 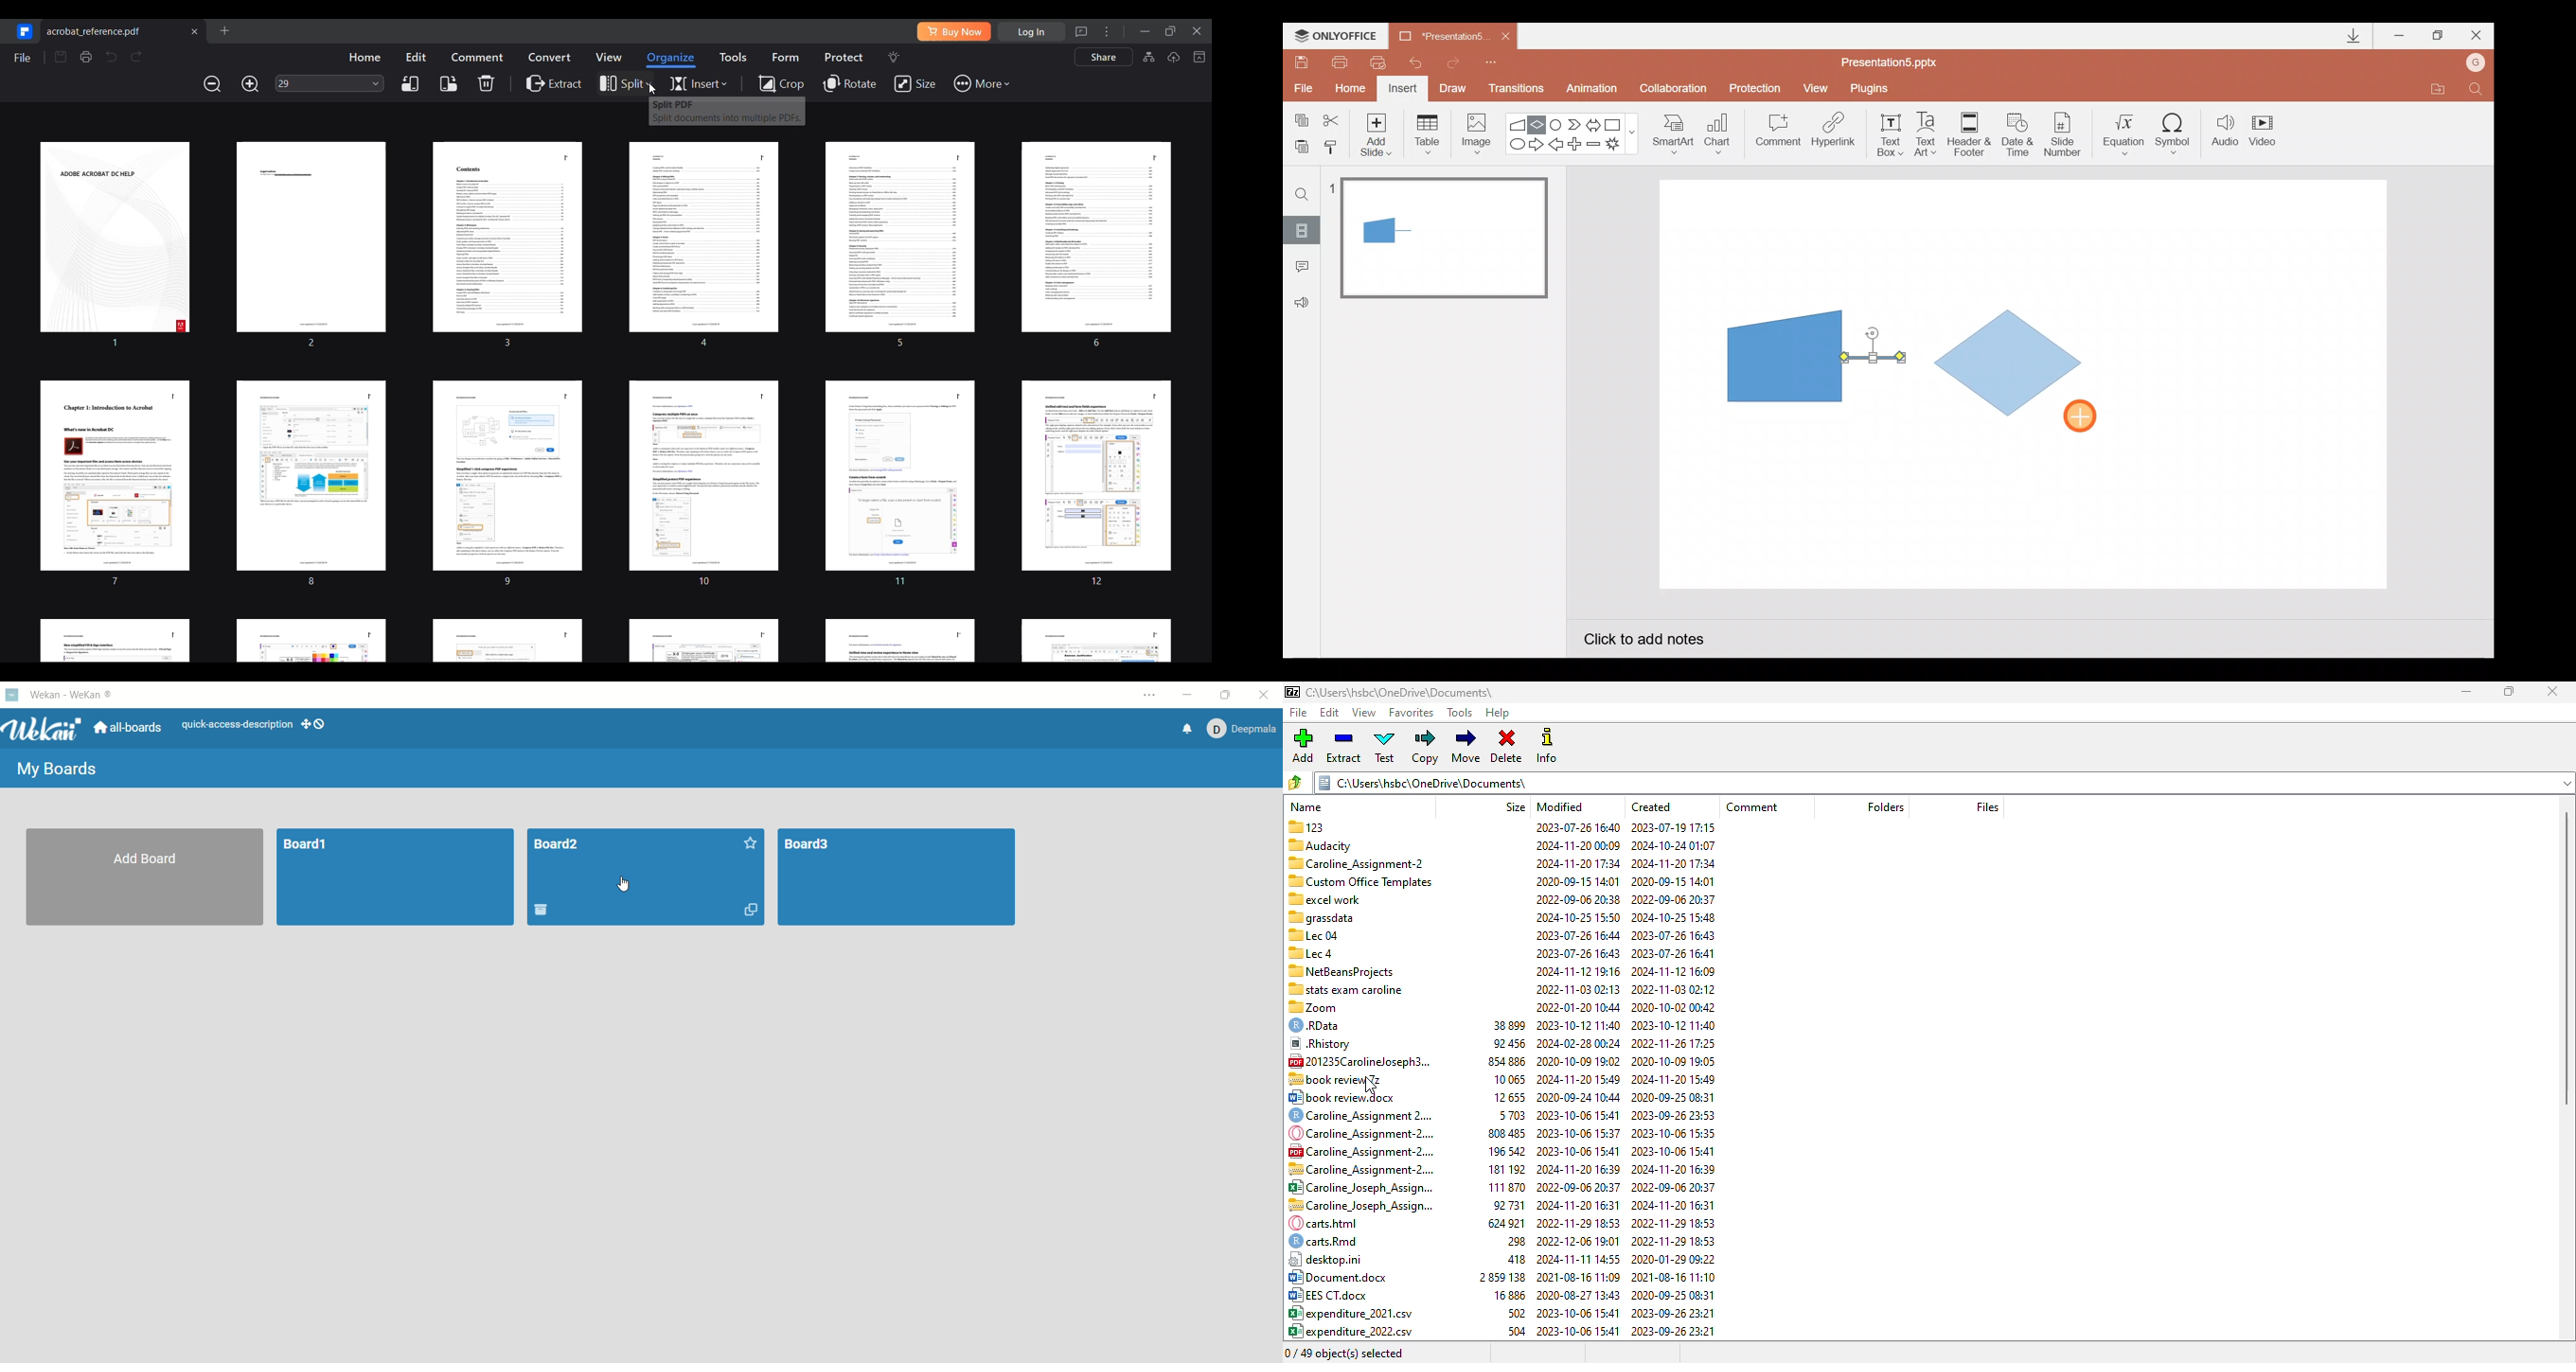 What do you see at coordinates (1519, 123) in the screenshot?
I see `Flowchart - manual input` at bounding box center [1519, 123].